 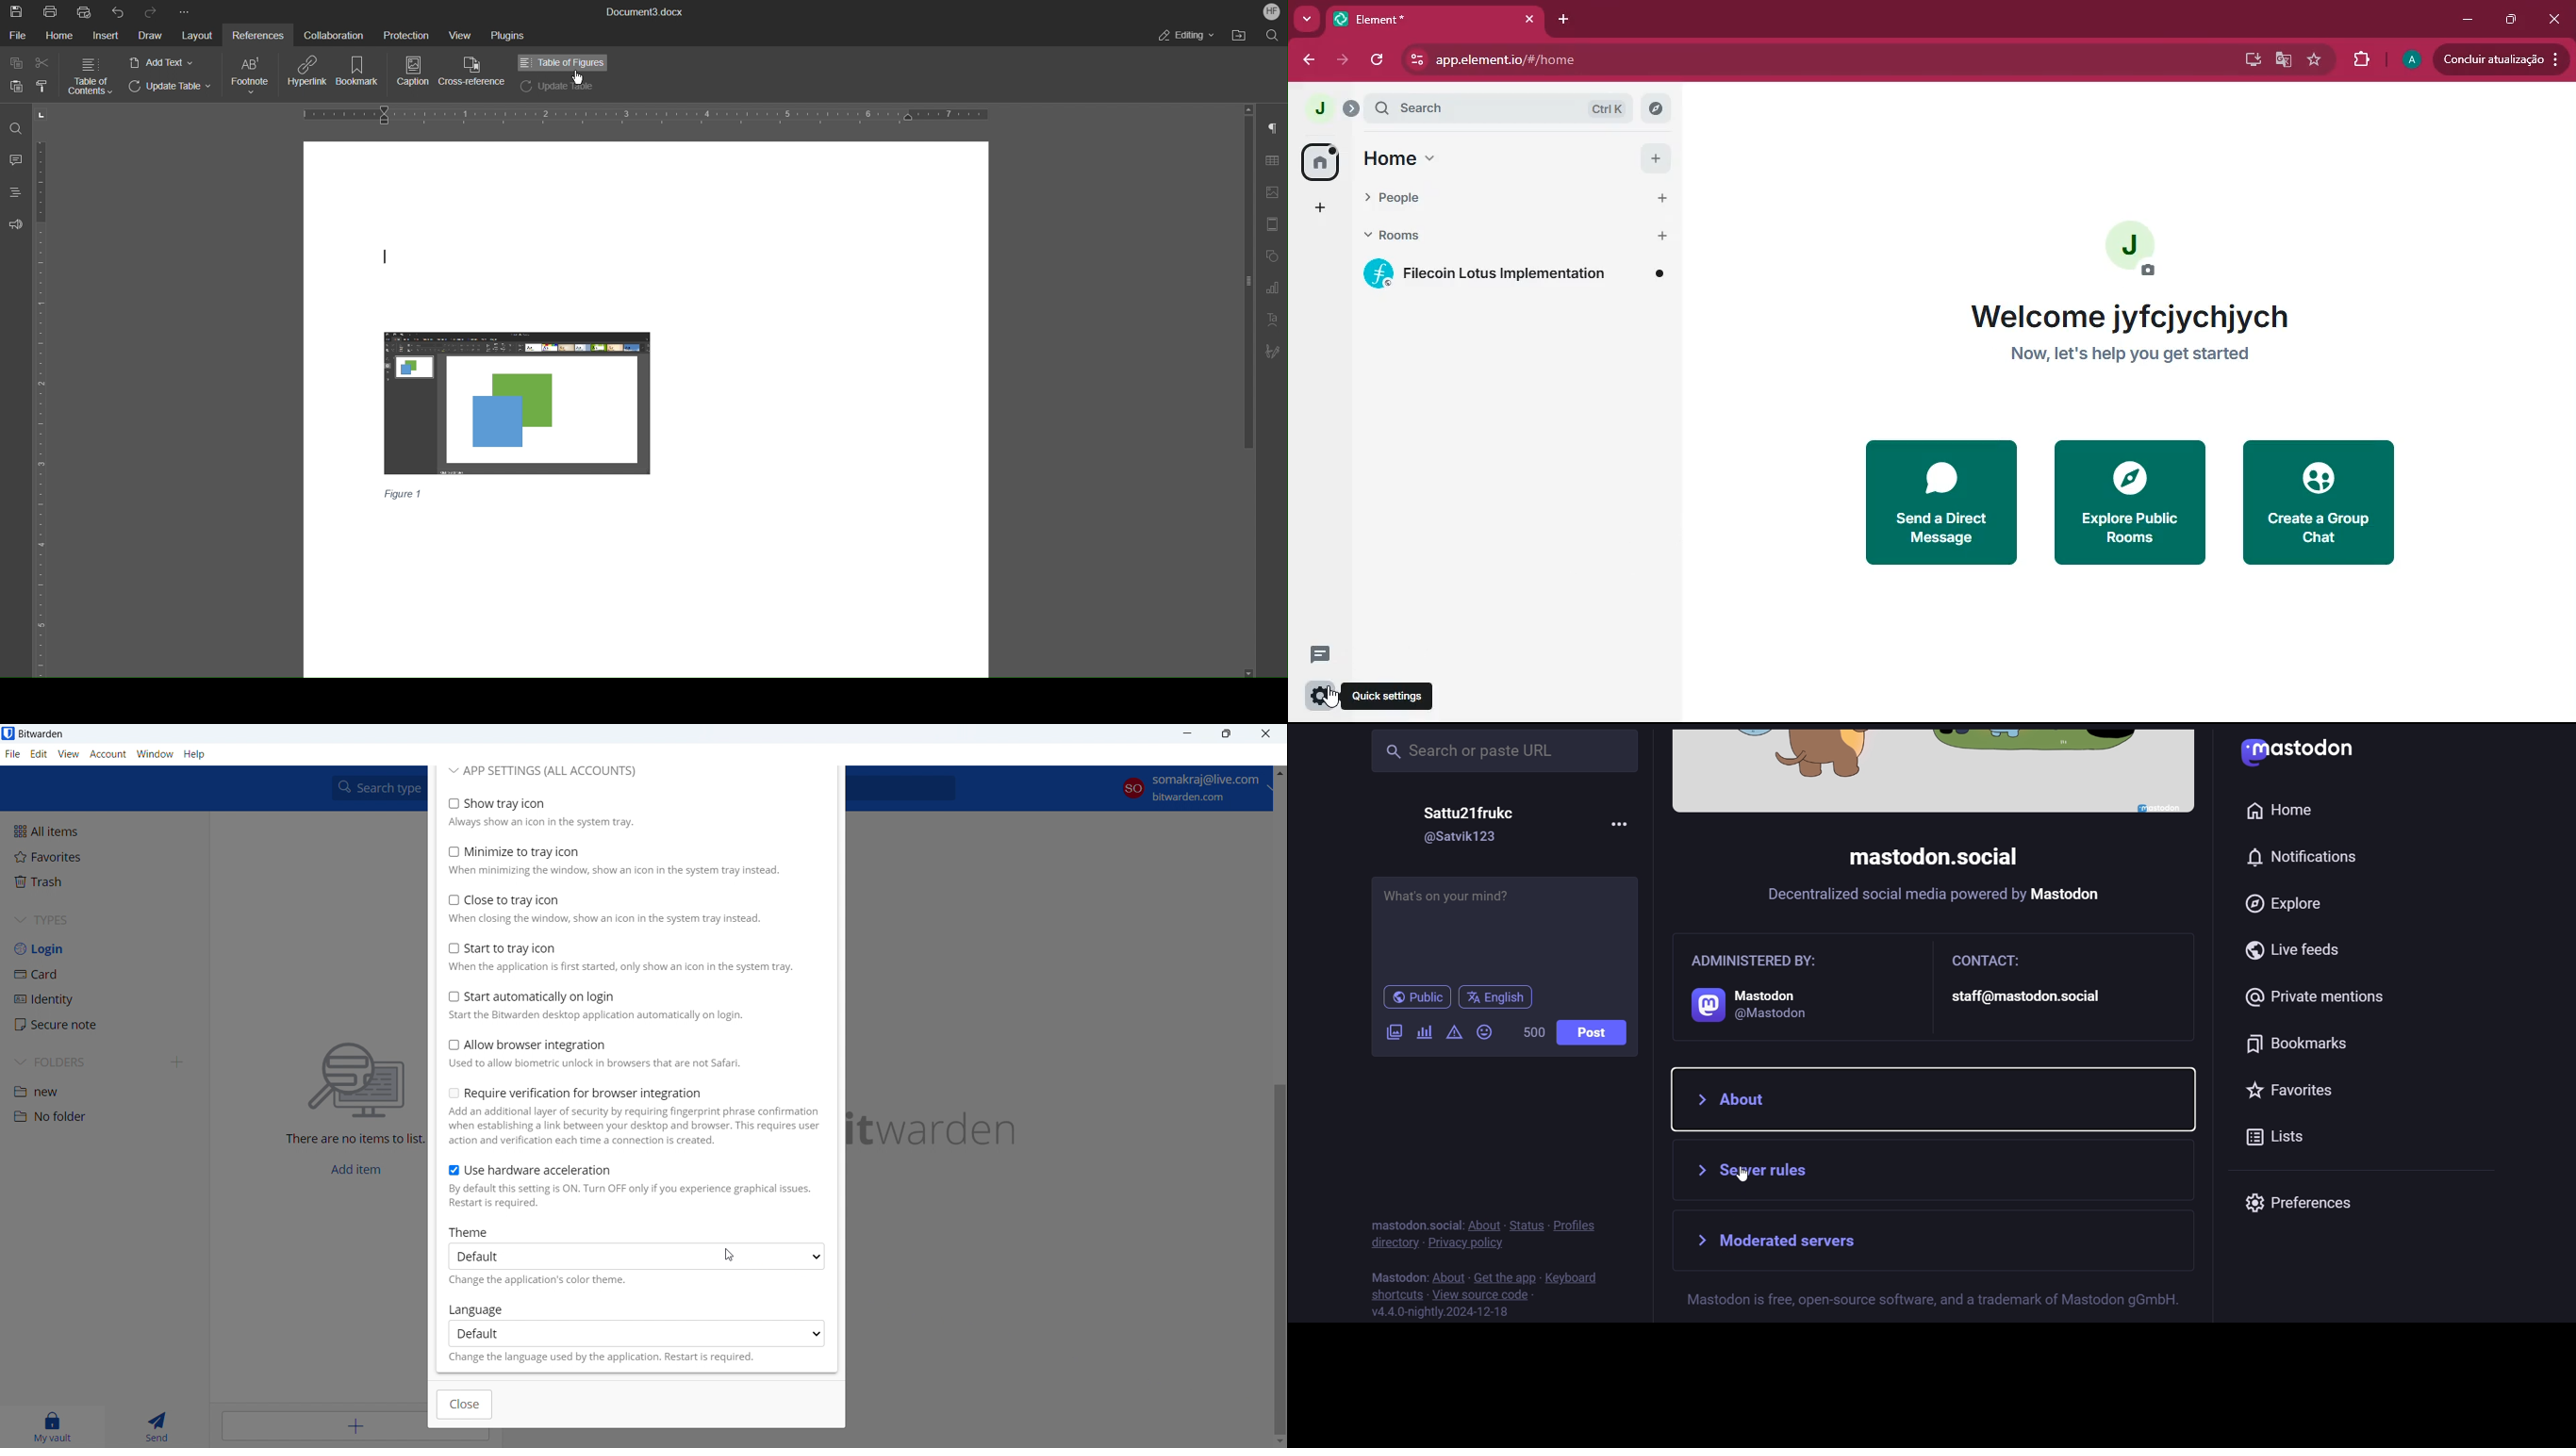 I want to click on about, so click(x=1448, y=1276).